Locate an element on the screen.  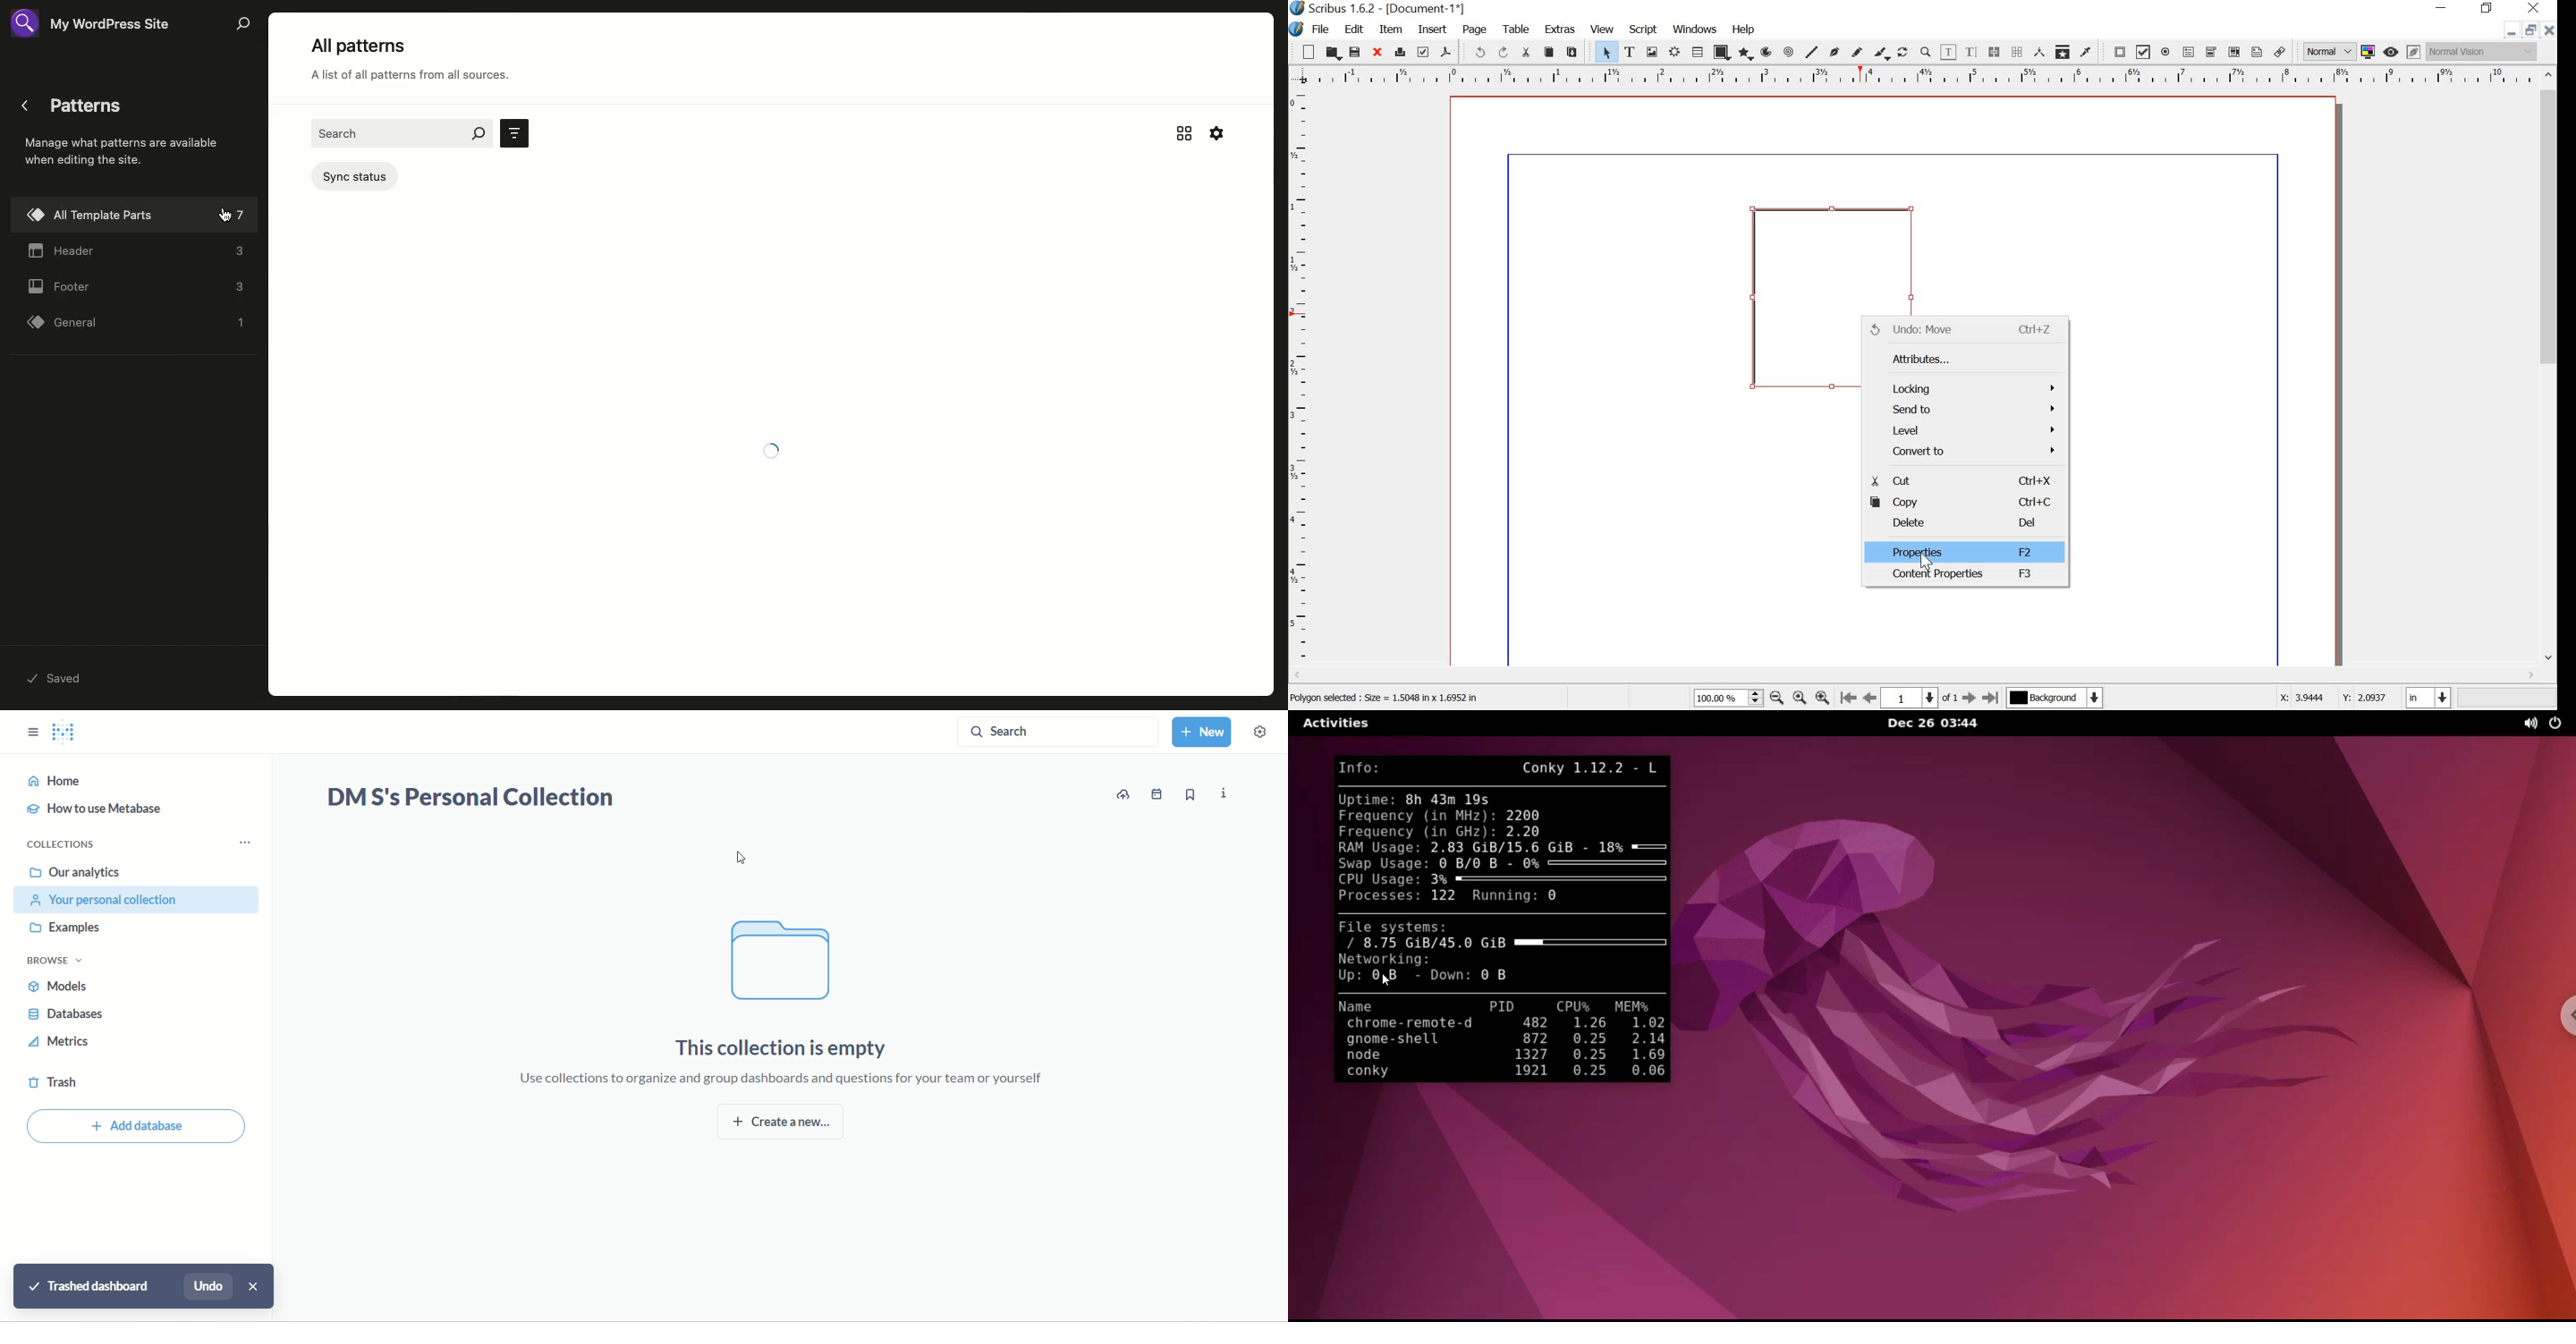
scrollbar is located at coordinates (2550, 369).